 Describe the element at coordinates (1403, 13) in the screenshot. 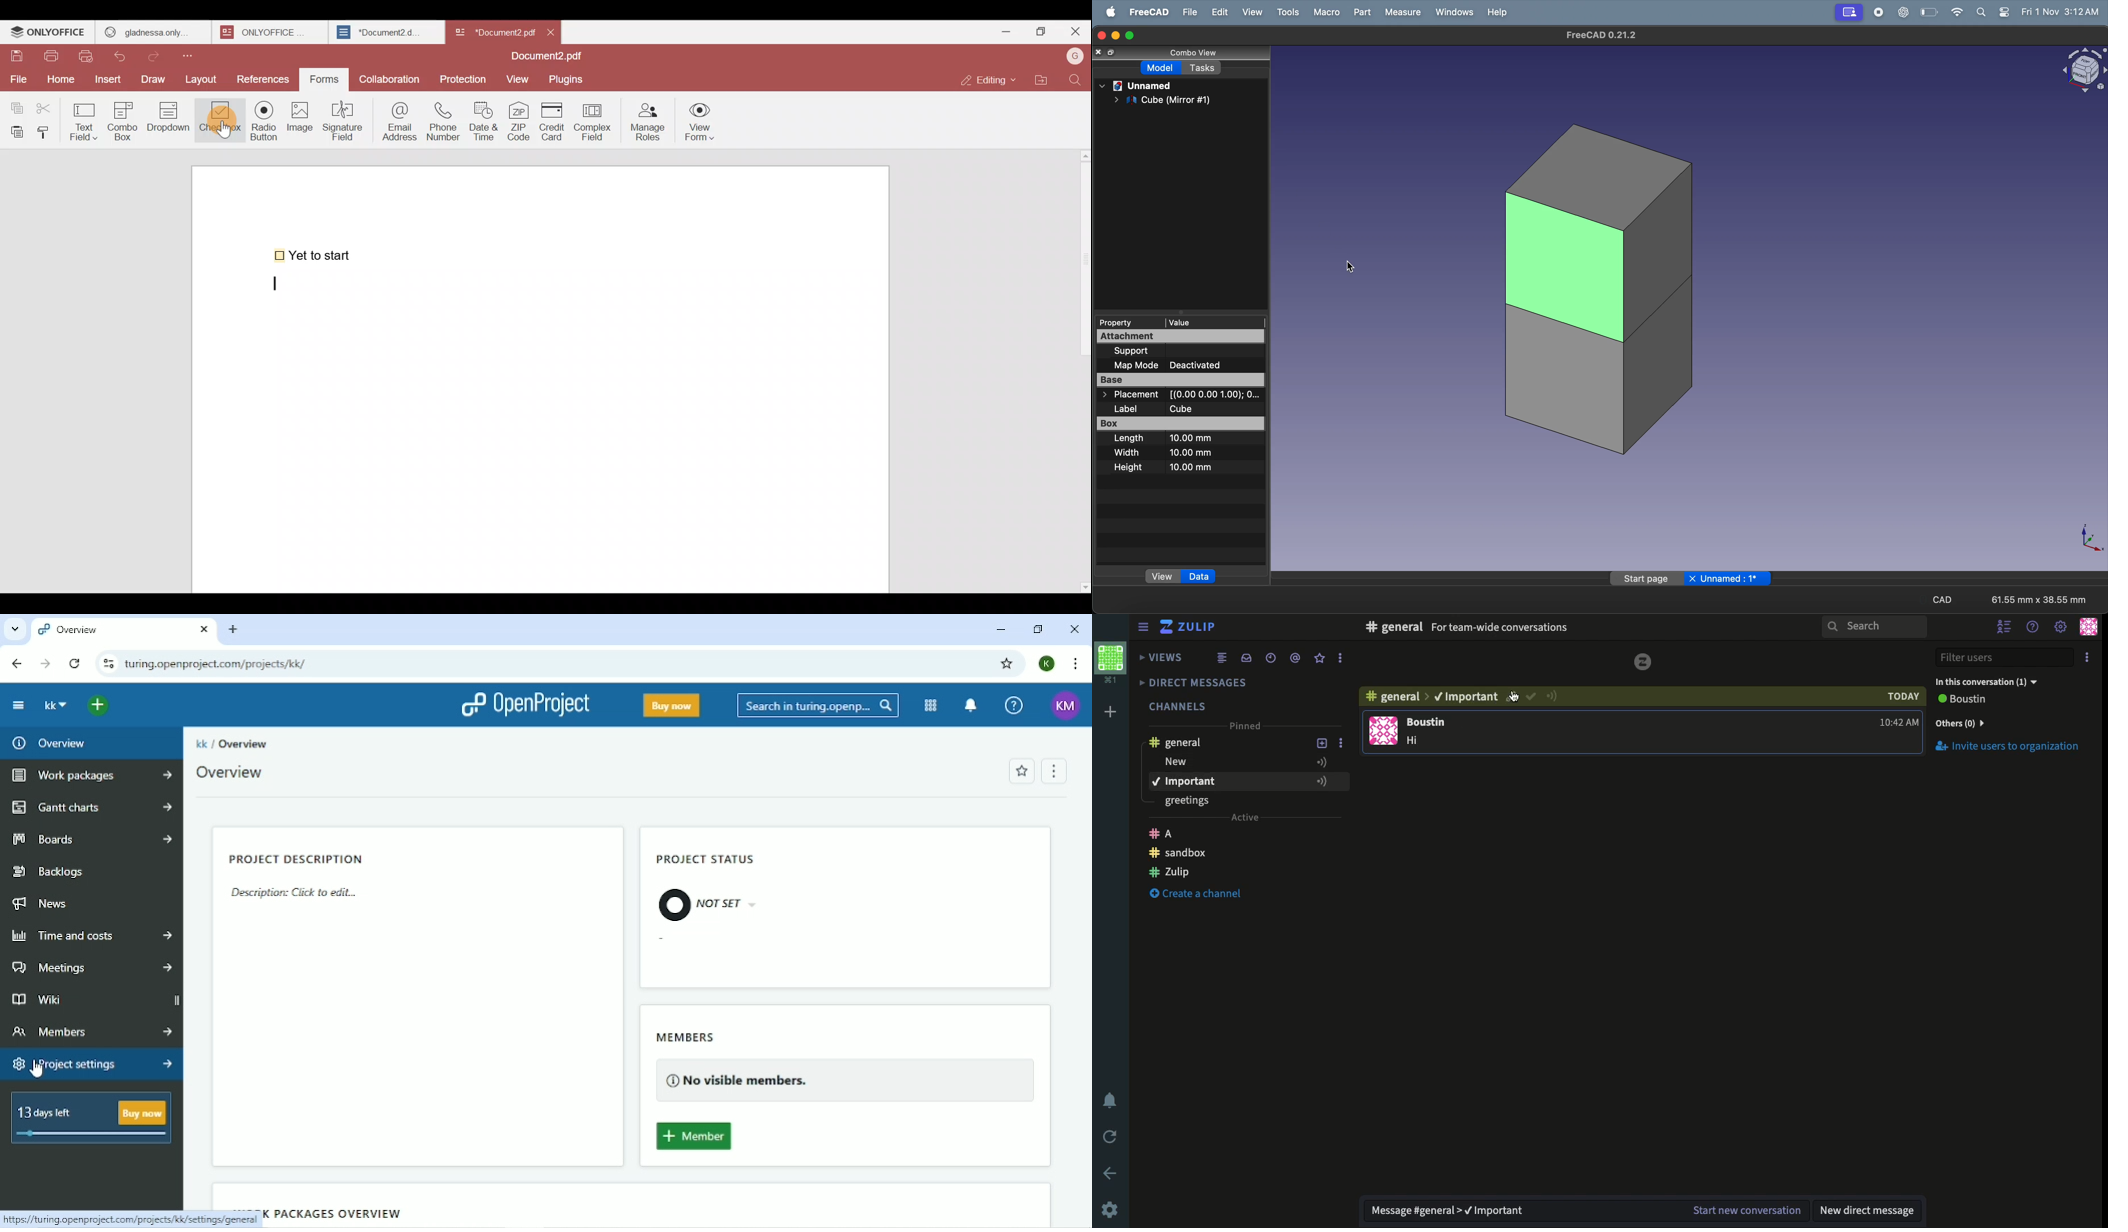

I see `measure` at that location.